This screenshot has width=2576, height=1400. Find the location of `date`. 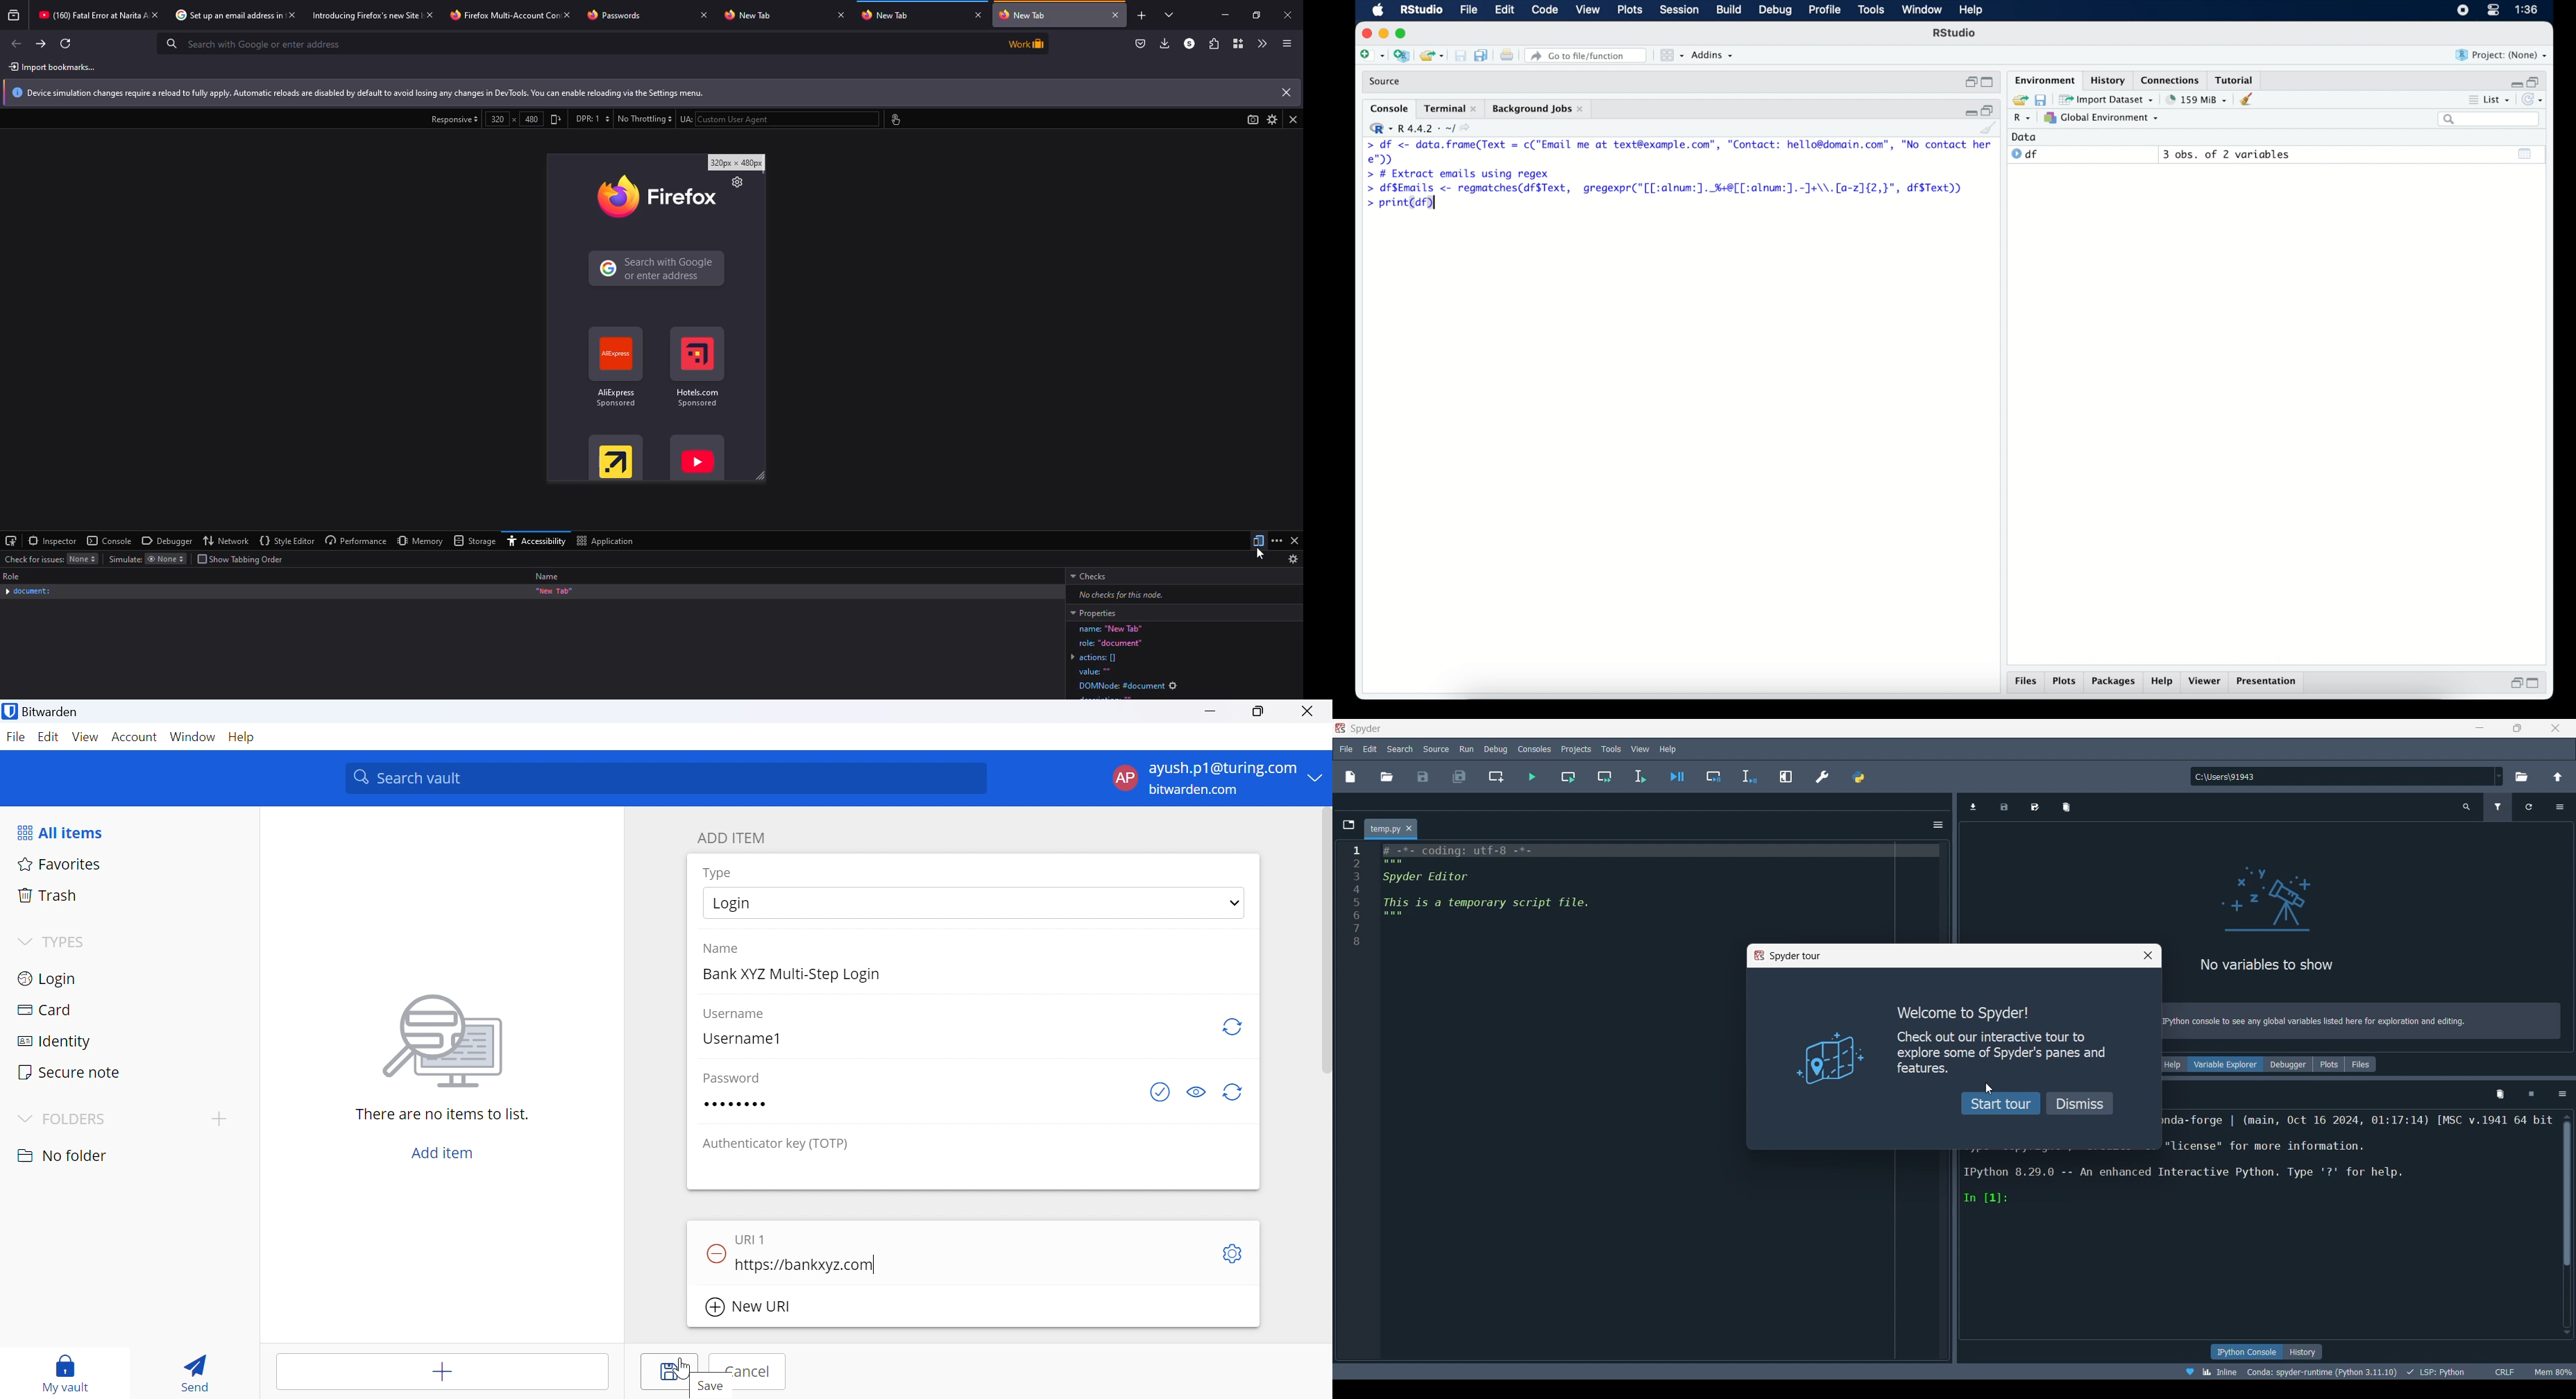

date is located at coordinates (2025, 137).